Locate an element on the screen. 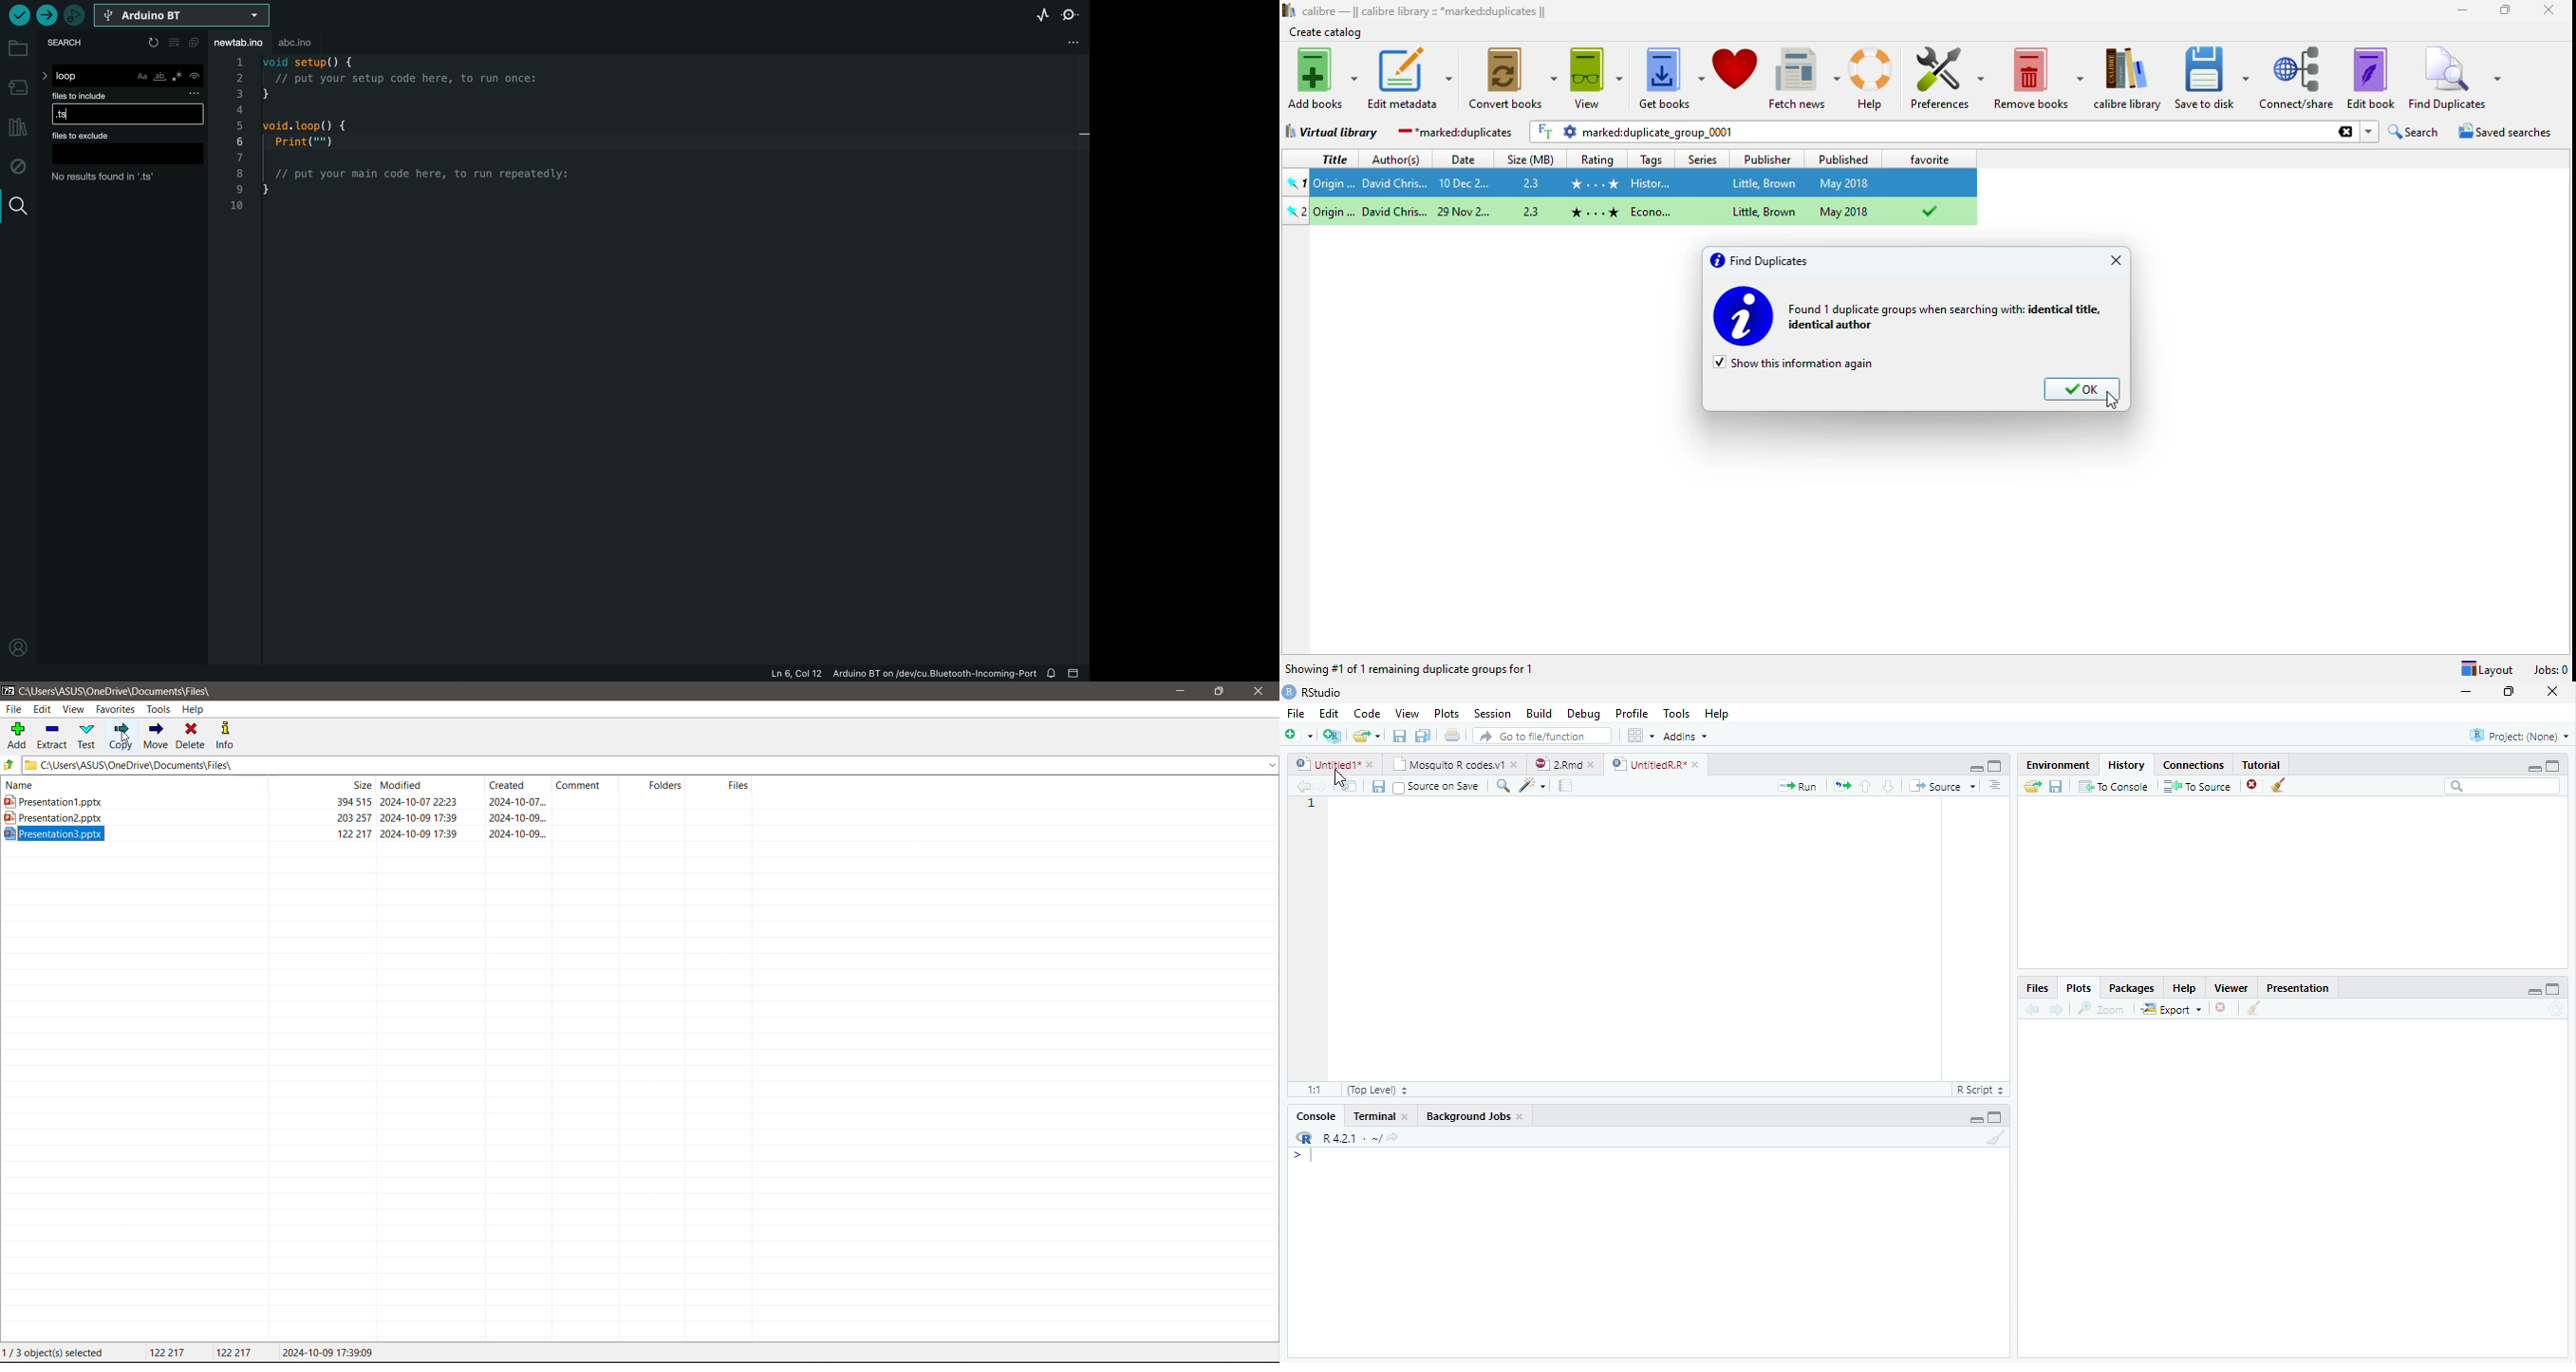 The width and height of the screenshot is (2576, 1372). Show document outline is located at coordinates (1994, 785).